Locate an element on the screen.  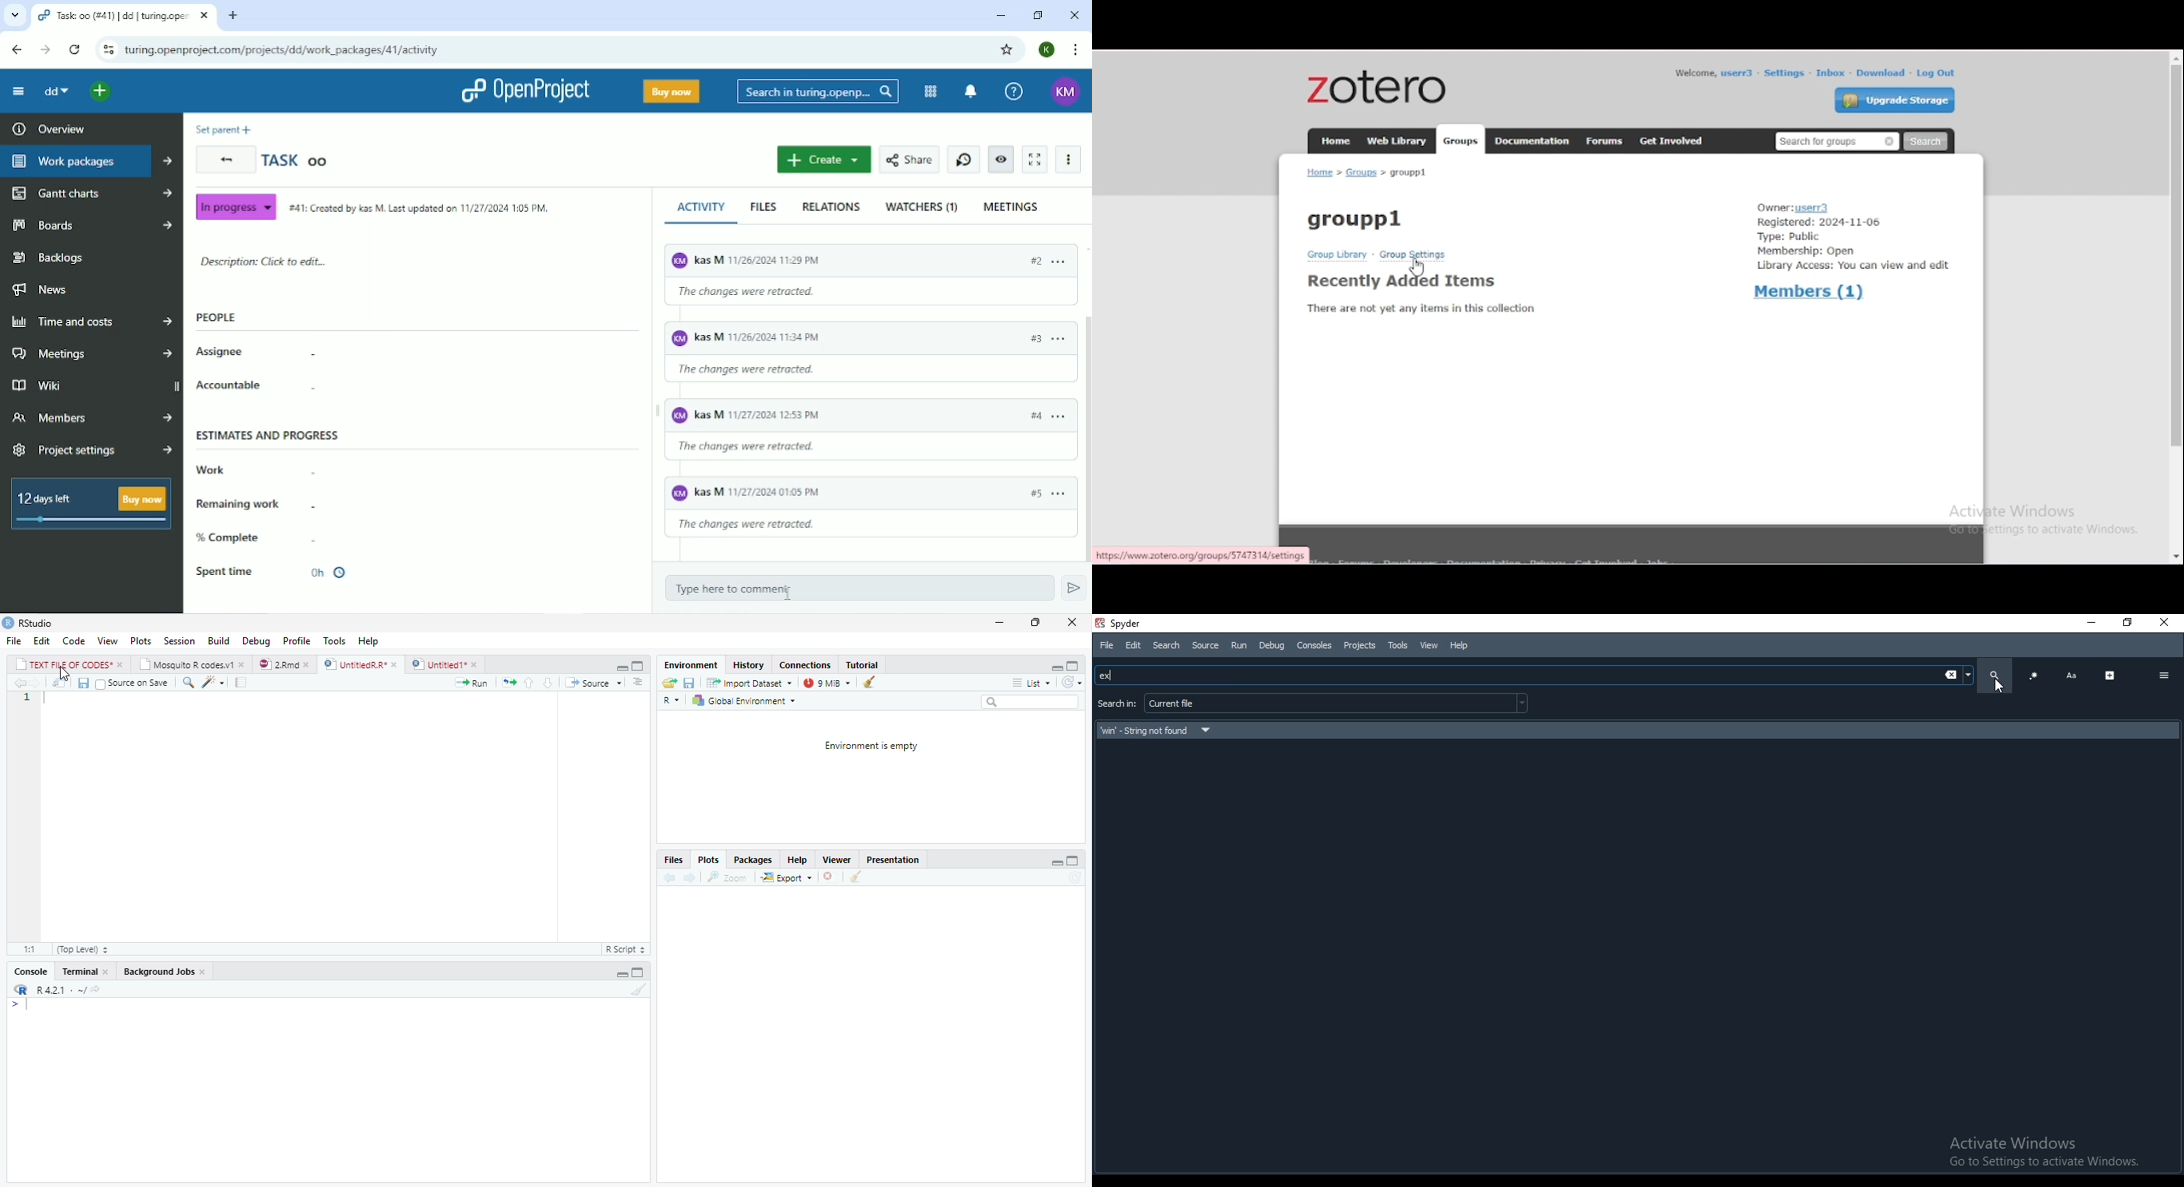
View is located at coordinates (1427, 645).